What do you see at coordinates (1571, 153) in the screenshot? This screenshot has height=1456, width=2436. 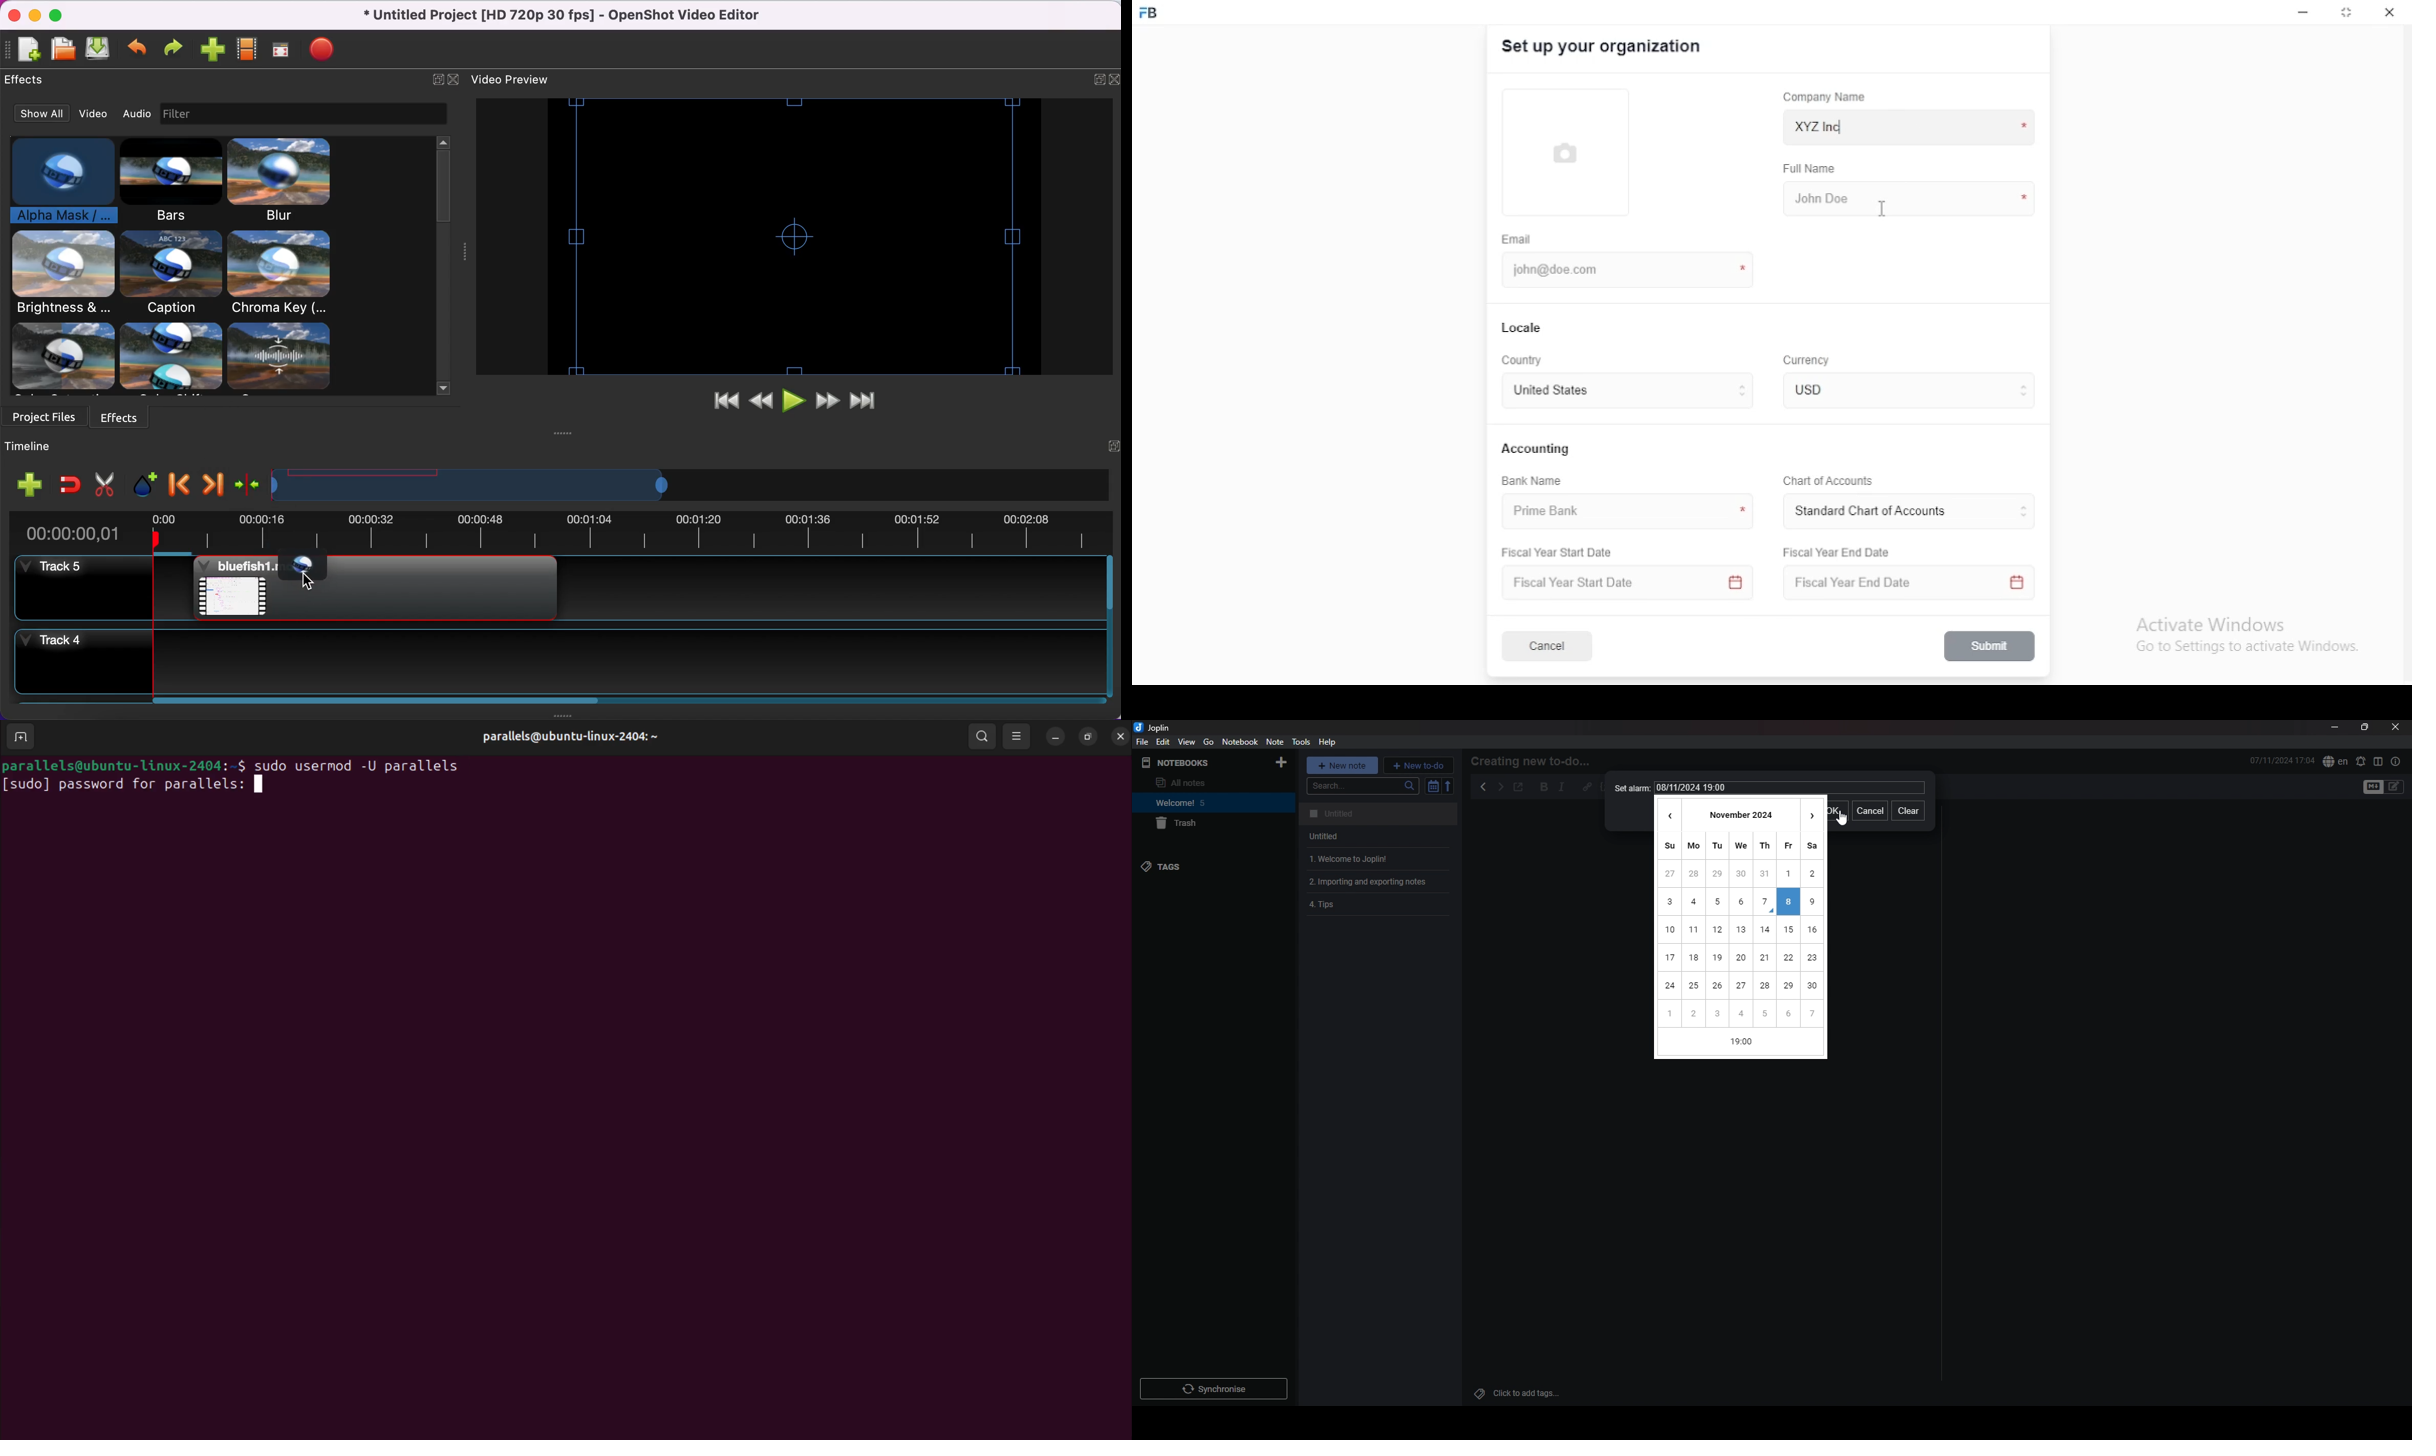 I see `logo tumbnail` at bounding box center [1571, 153].